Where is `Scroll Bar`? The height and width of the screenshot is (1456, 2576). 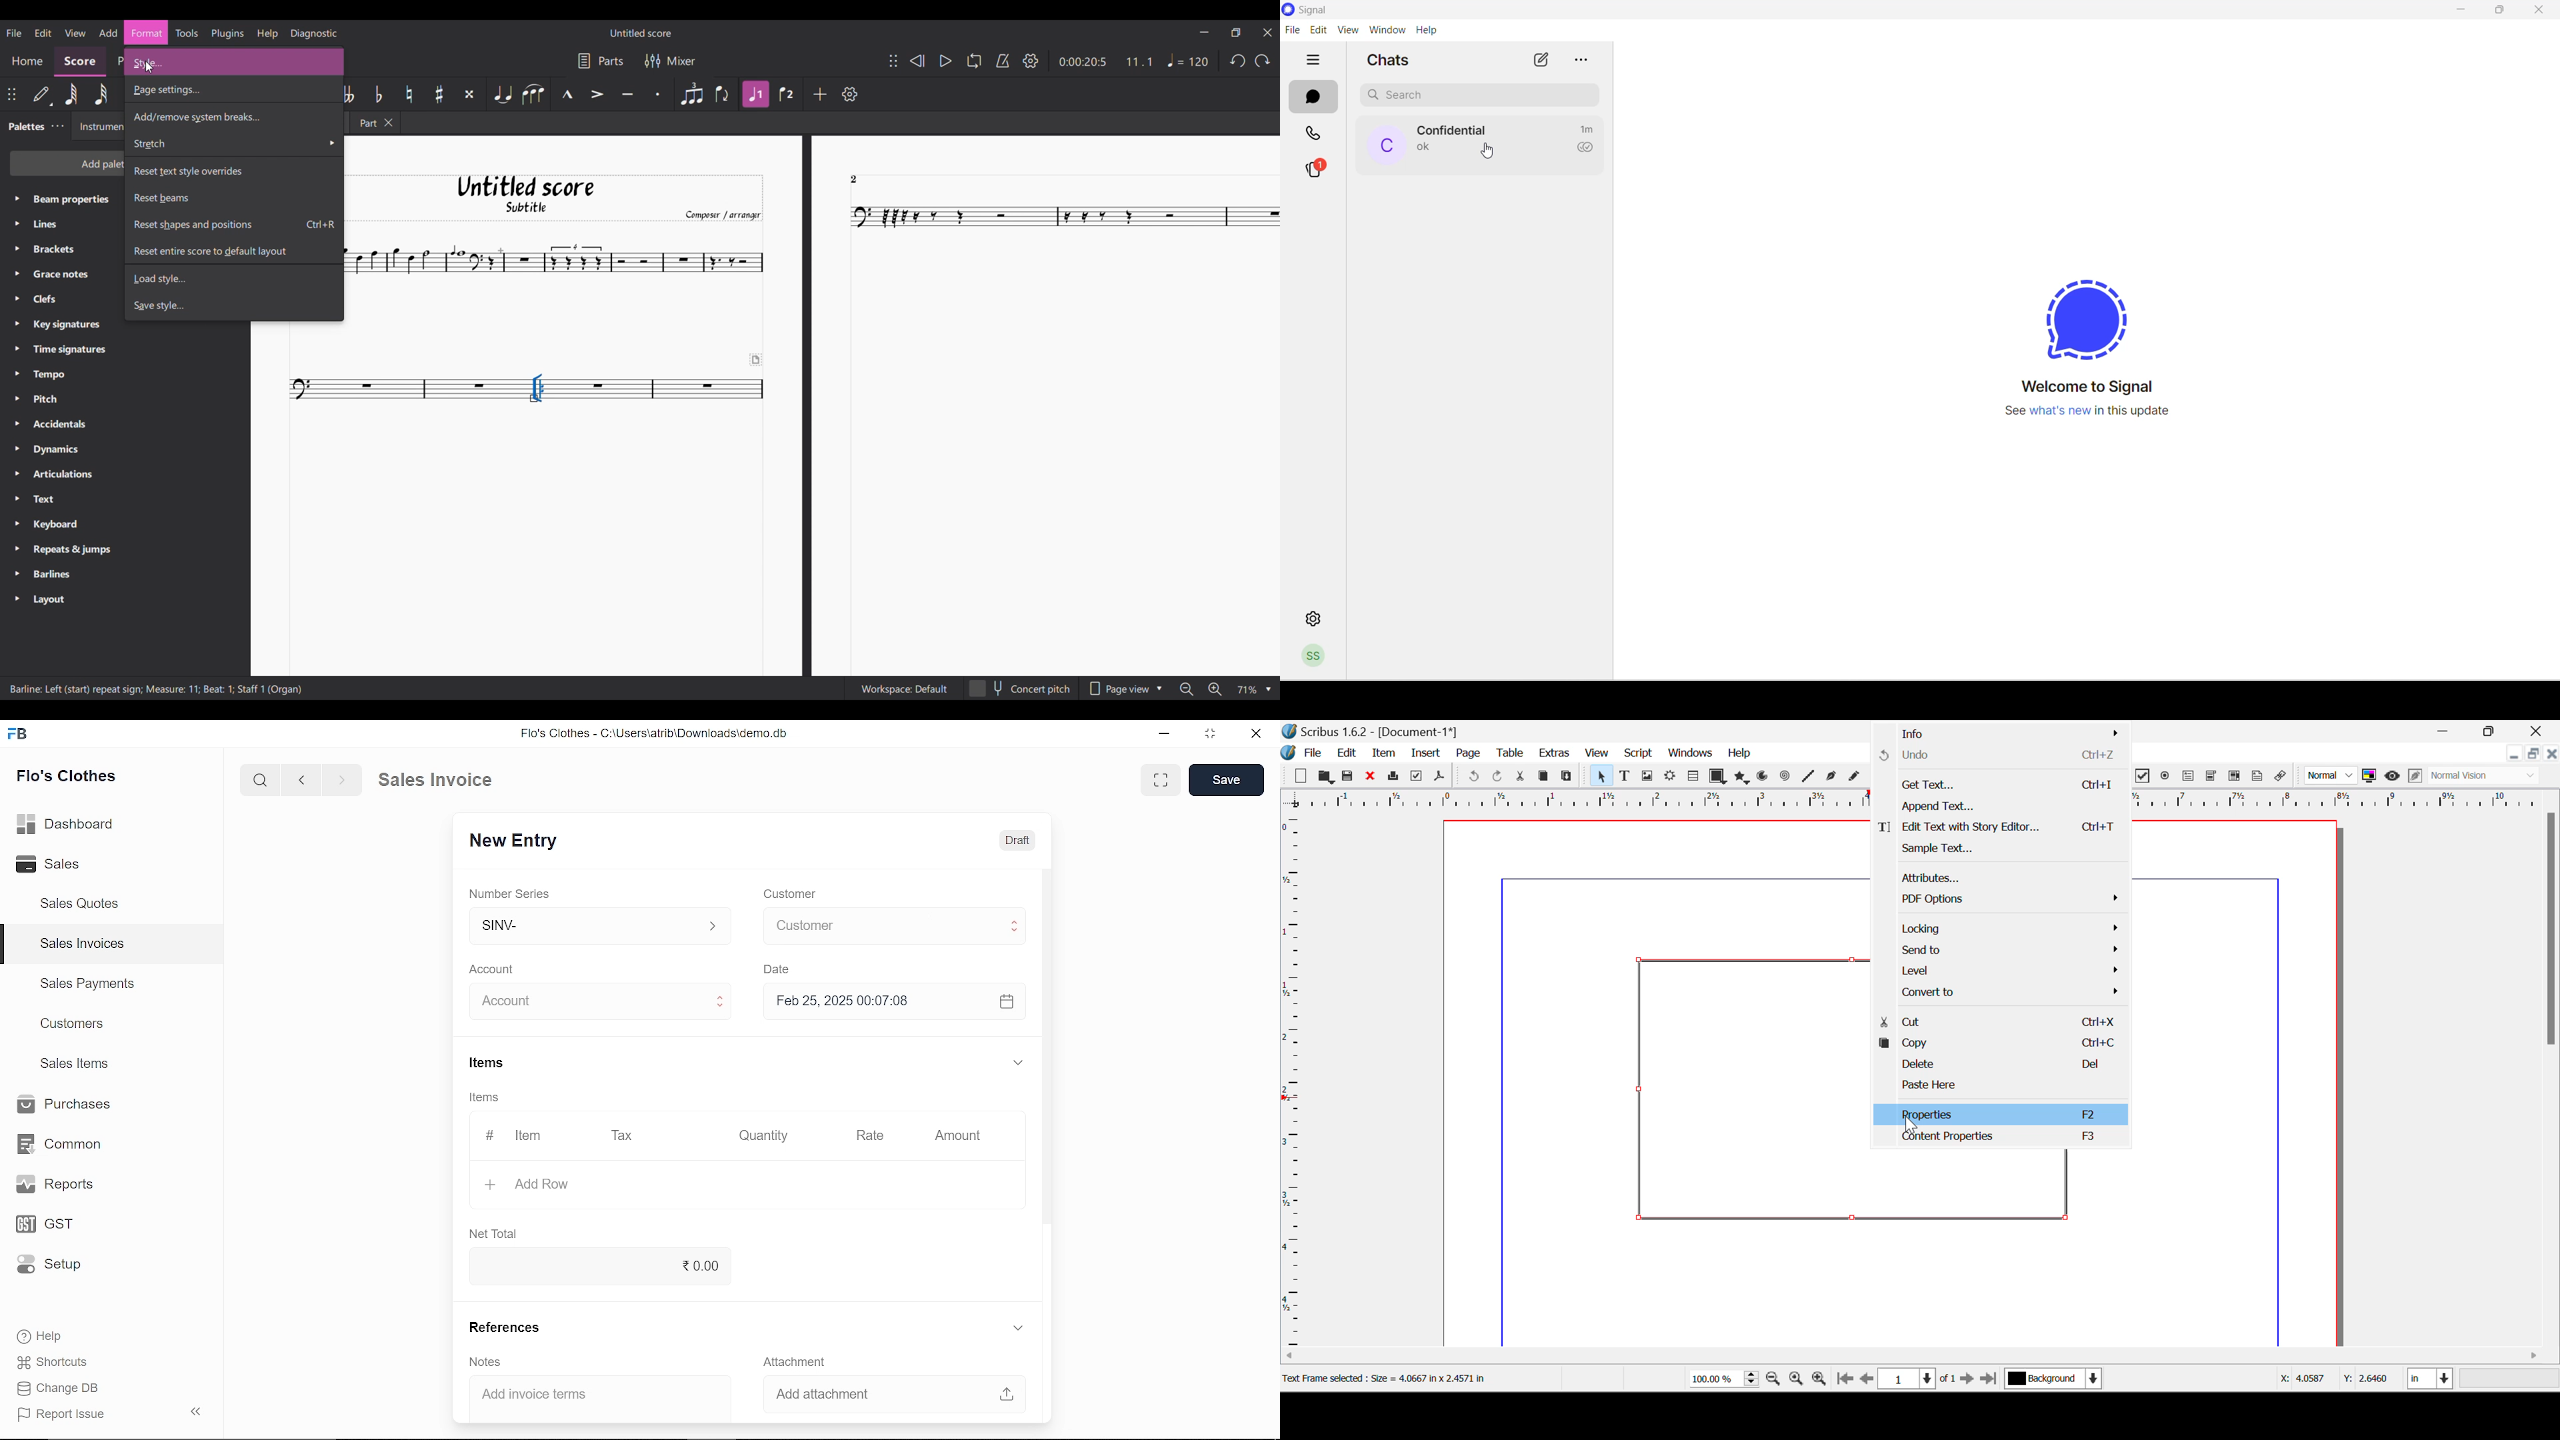
Scroll Bar is located at coordinates (2552, 1076).